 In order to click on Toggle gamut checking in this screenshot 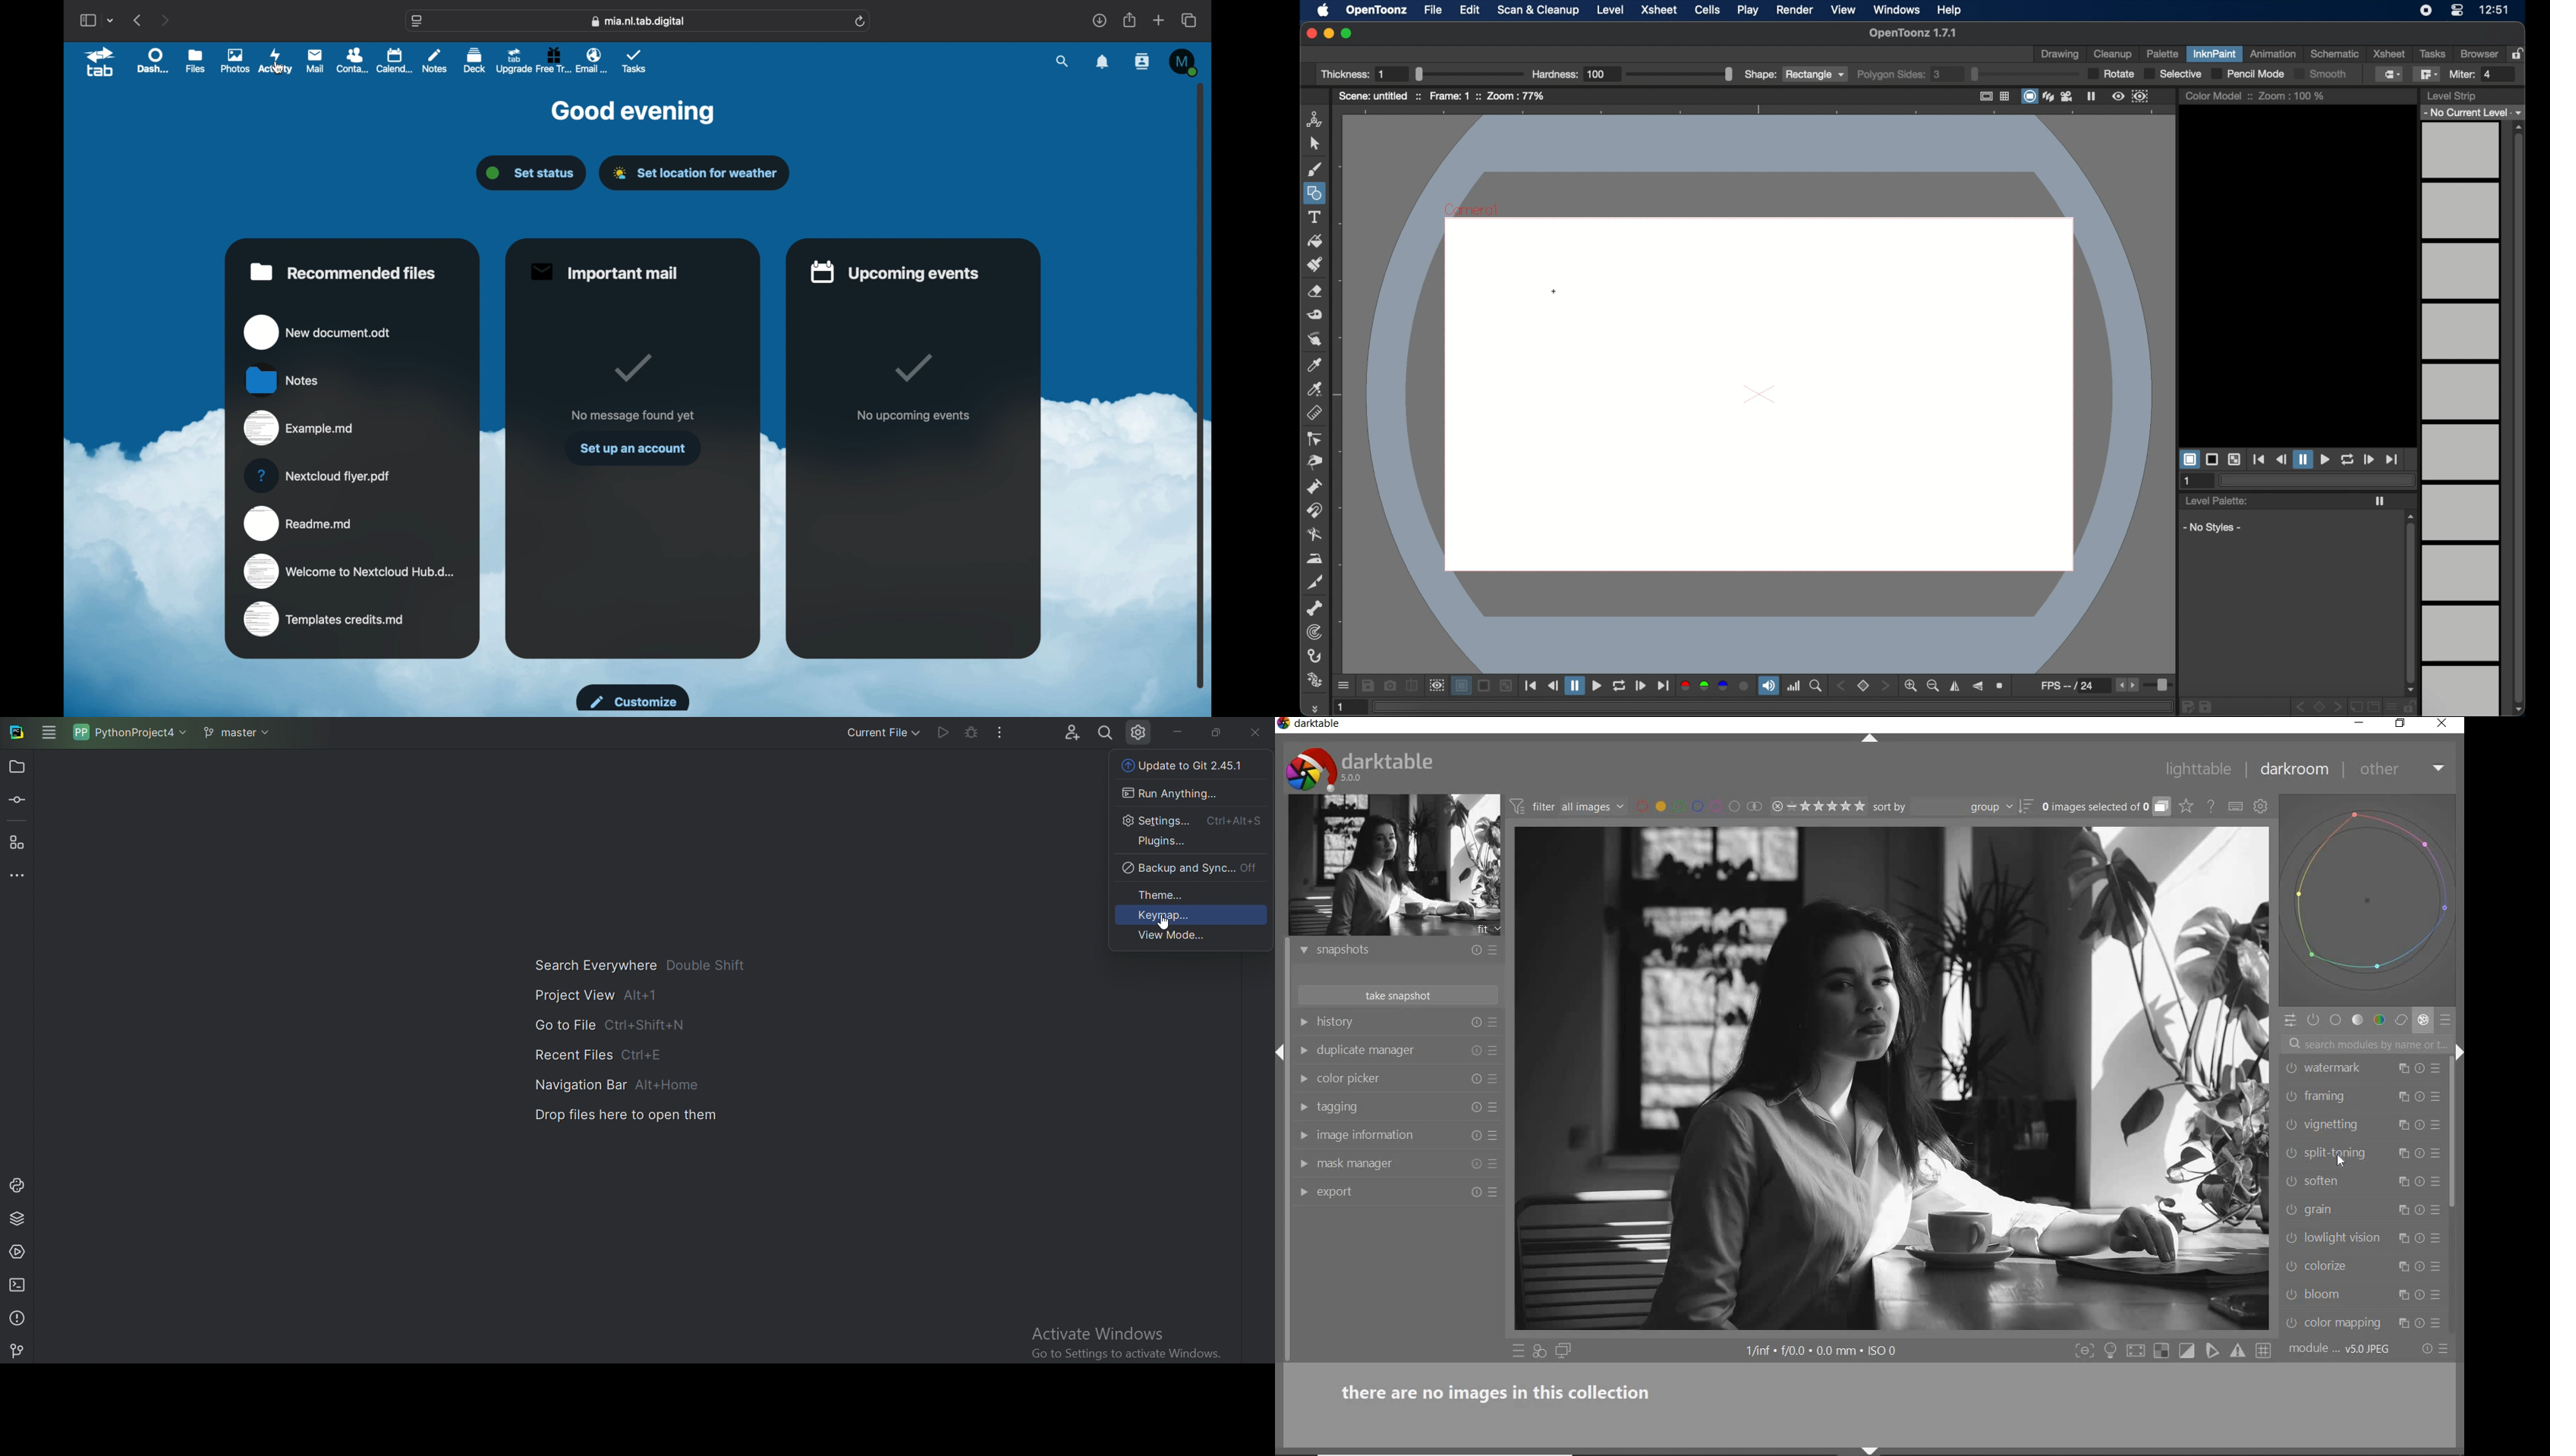, I will do `click(2237, 1351)`.